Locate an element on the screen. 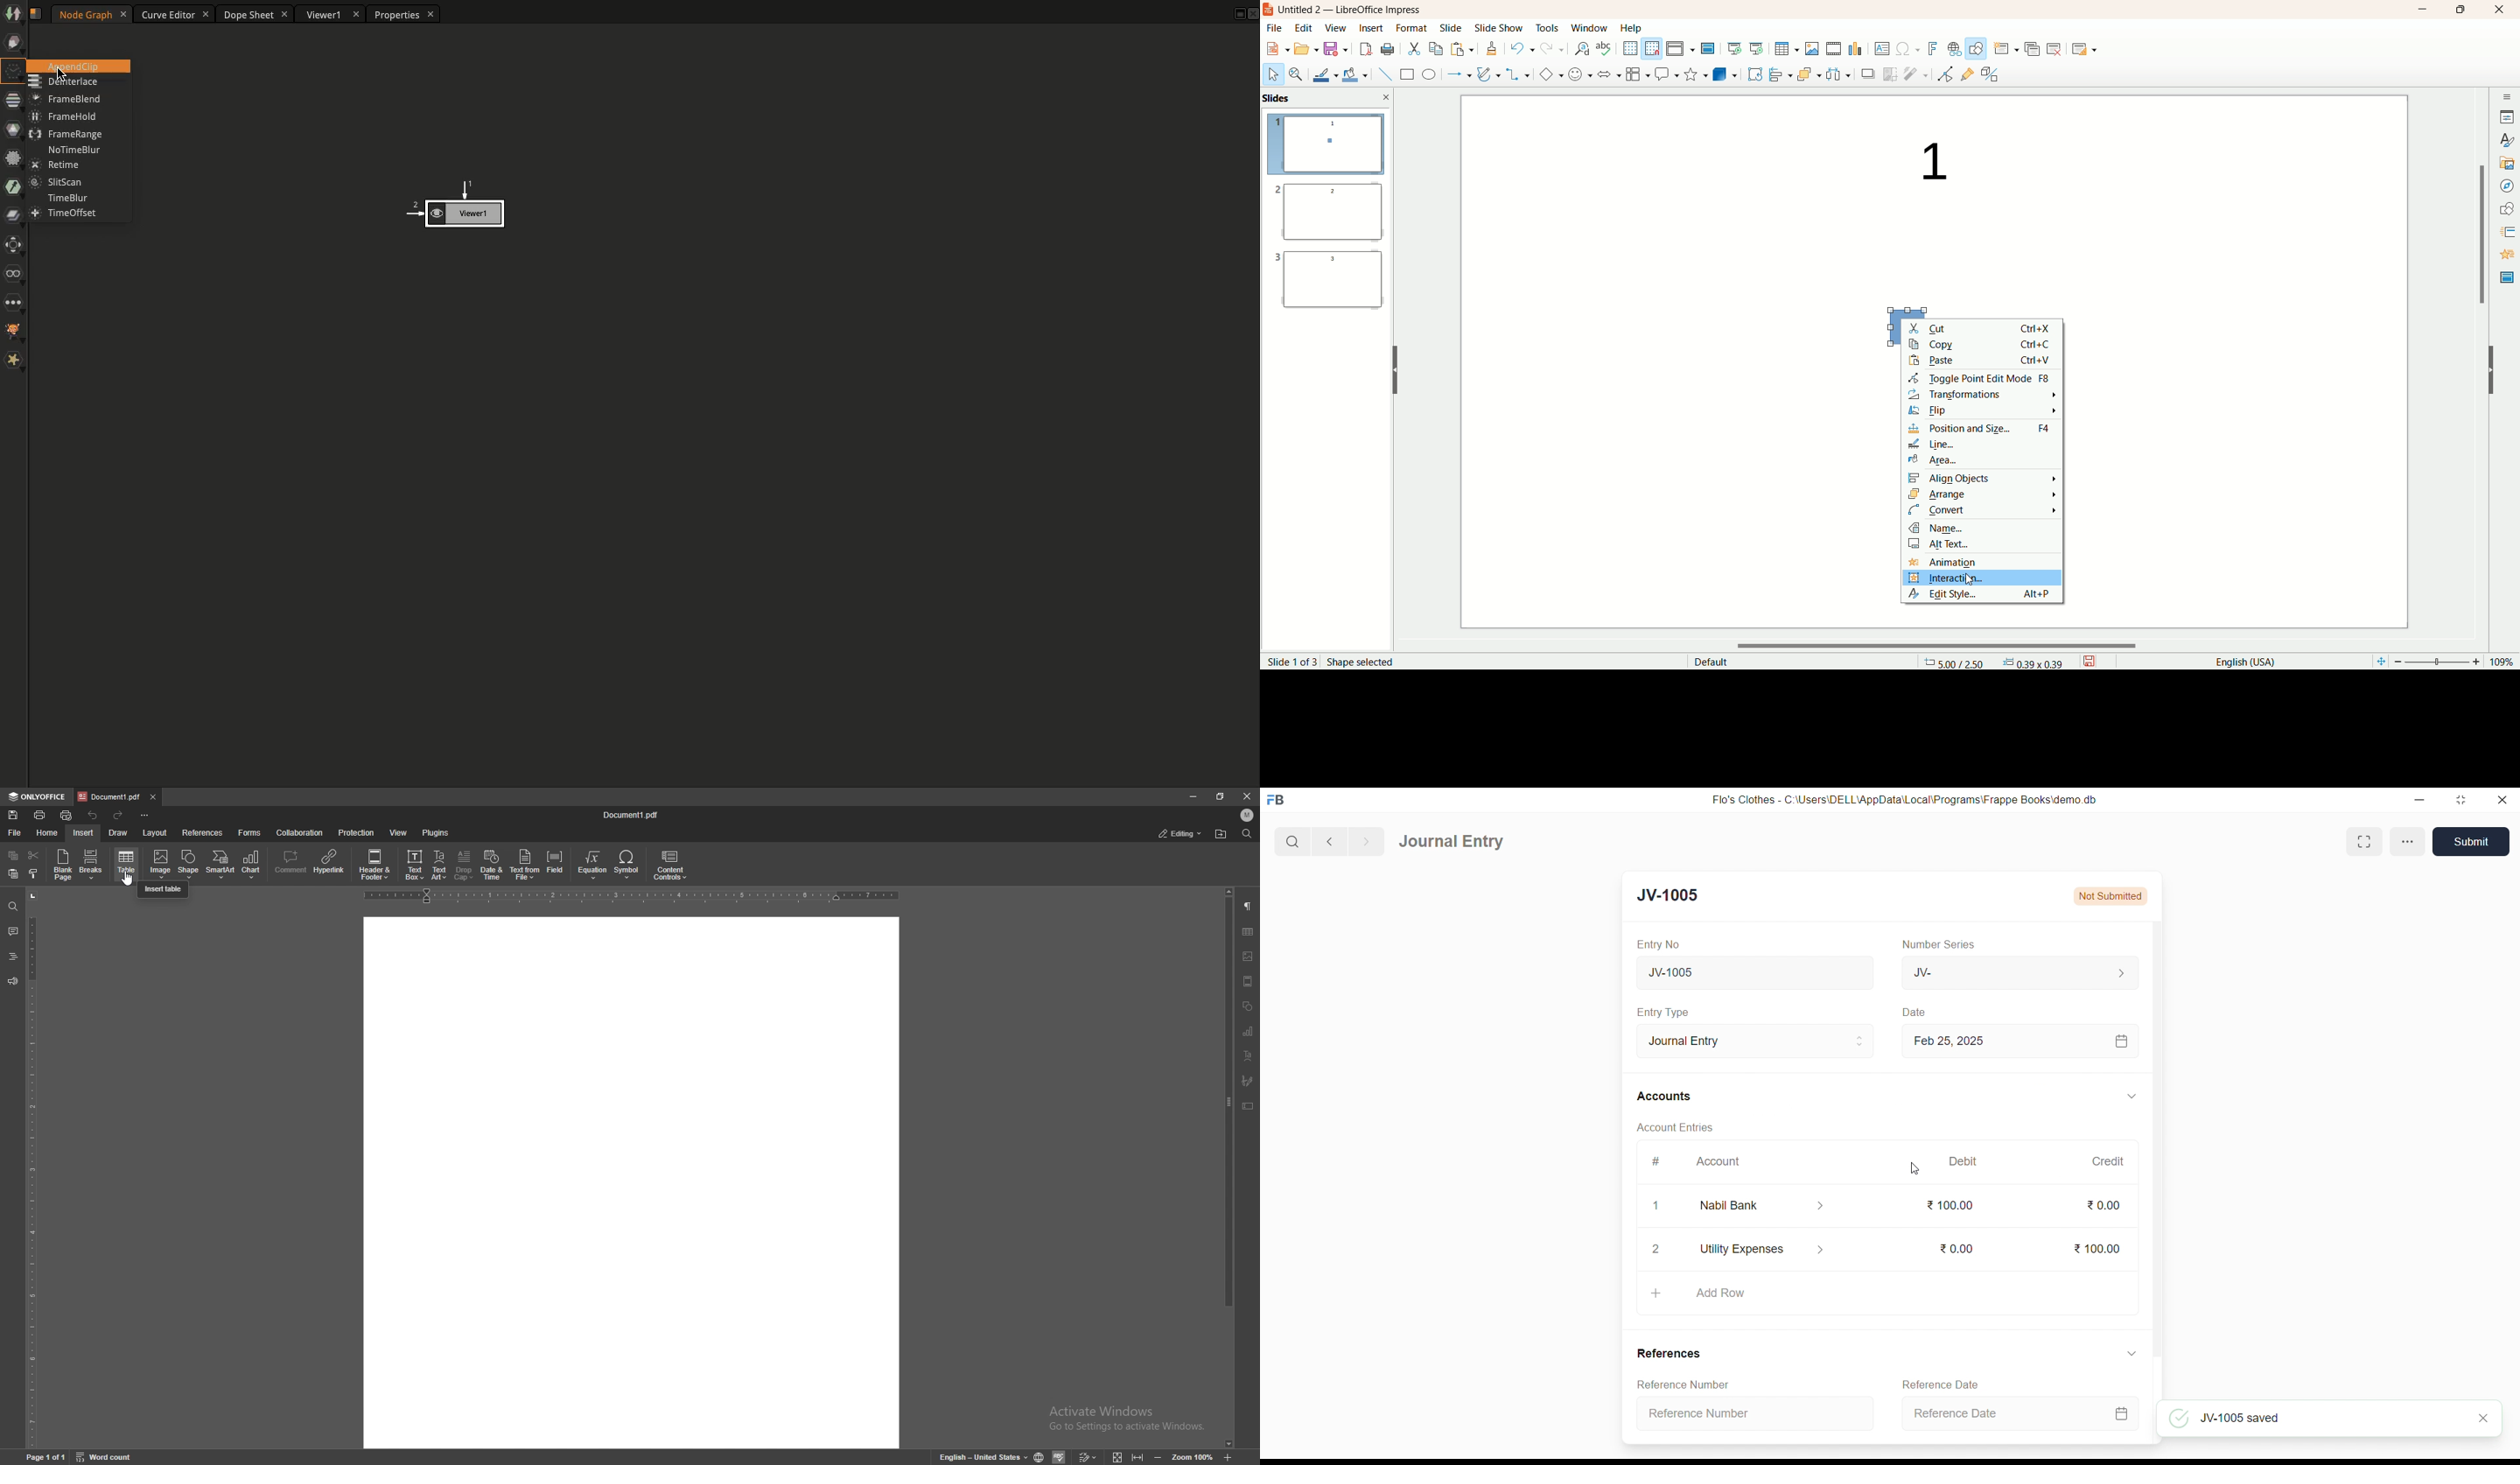 Image resolution: width=2520 pixels, height=1484 pixels. more options is located at coordinates (2407, 842).